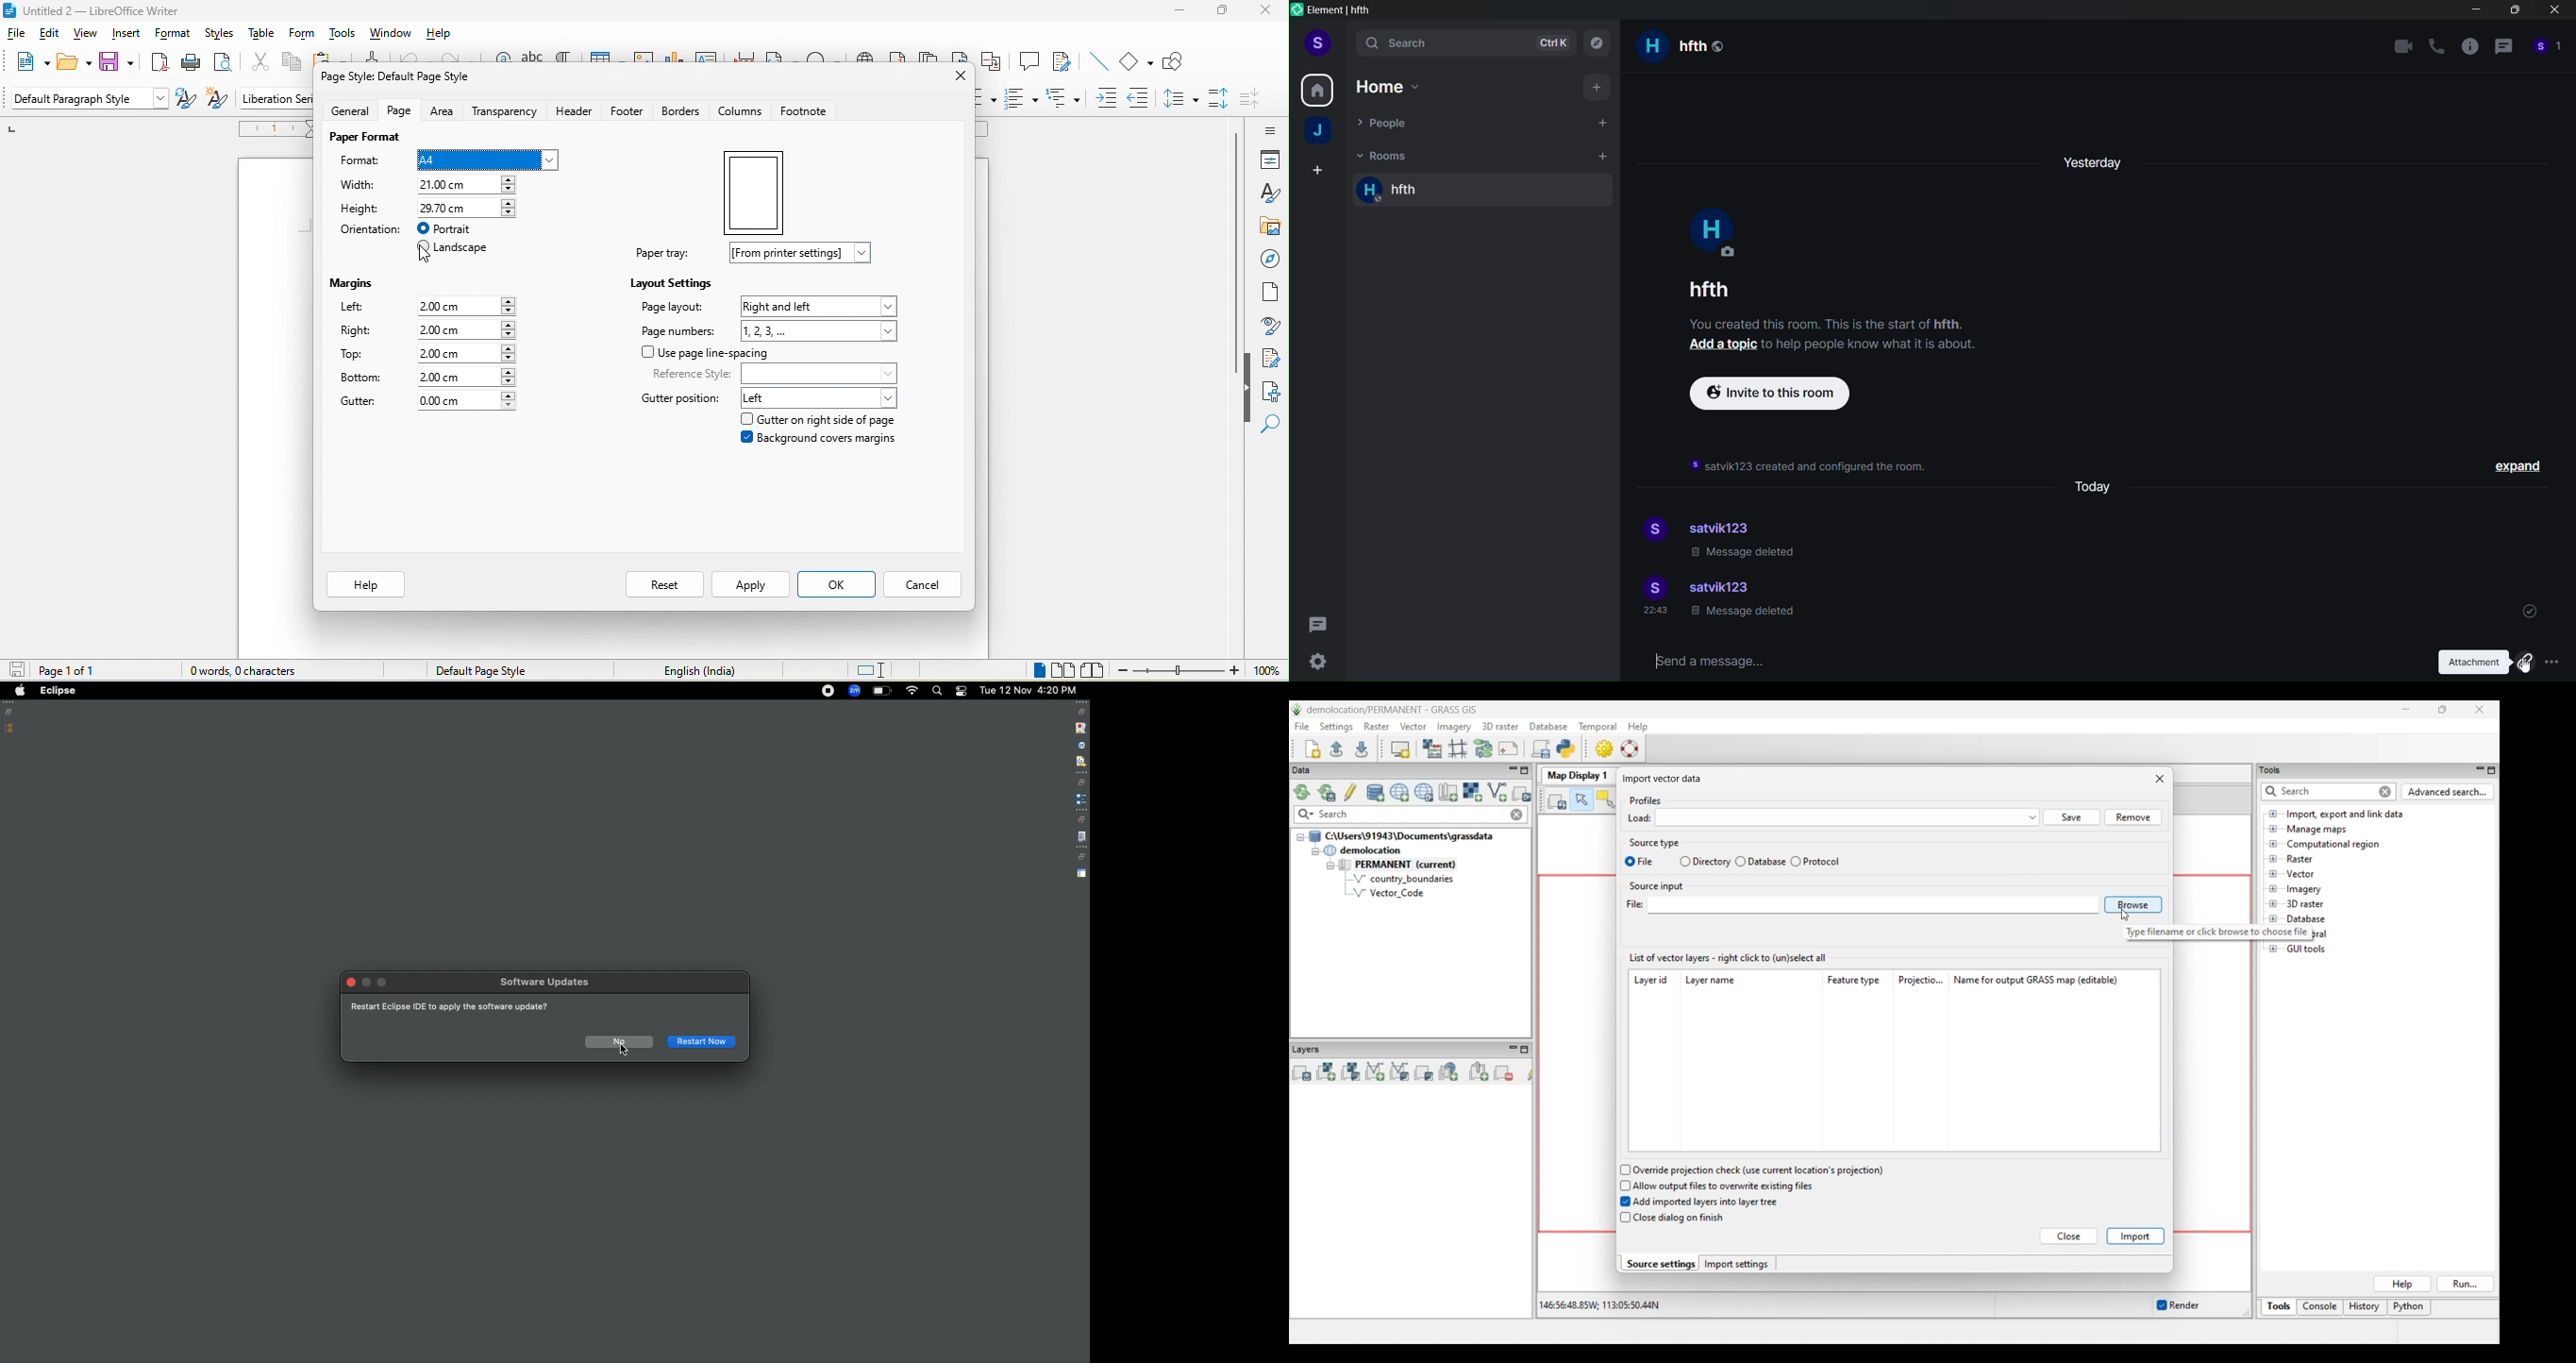  What do you see at coordinates (1234, 254) in the screenshot?
I see `vertical scroll bar` at bounding box center [1234, 254].